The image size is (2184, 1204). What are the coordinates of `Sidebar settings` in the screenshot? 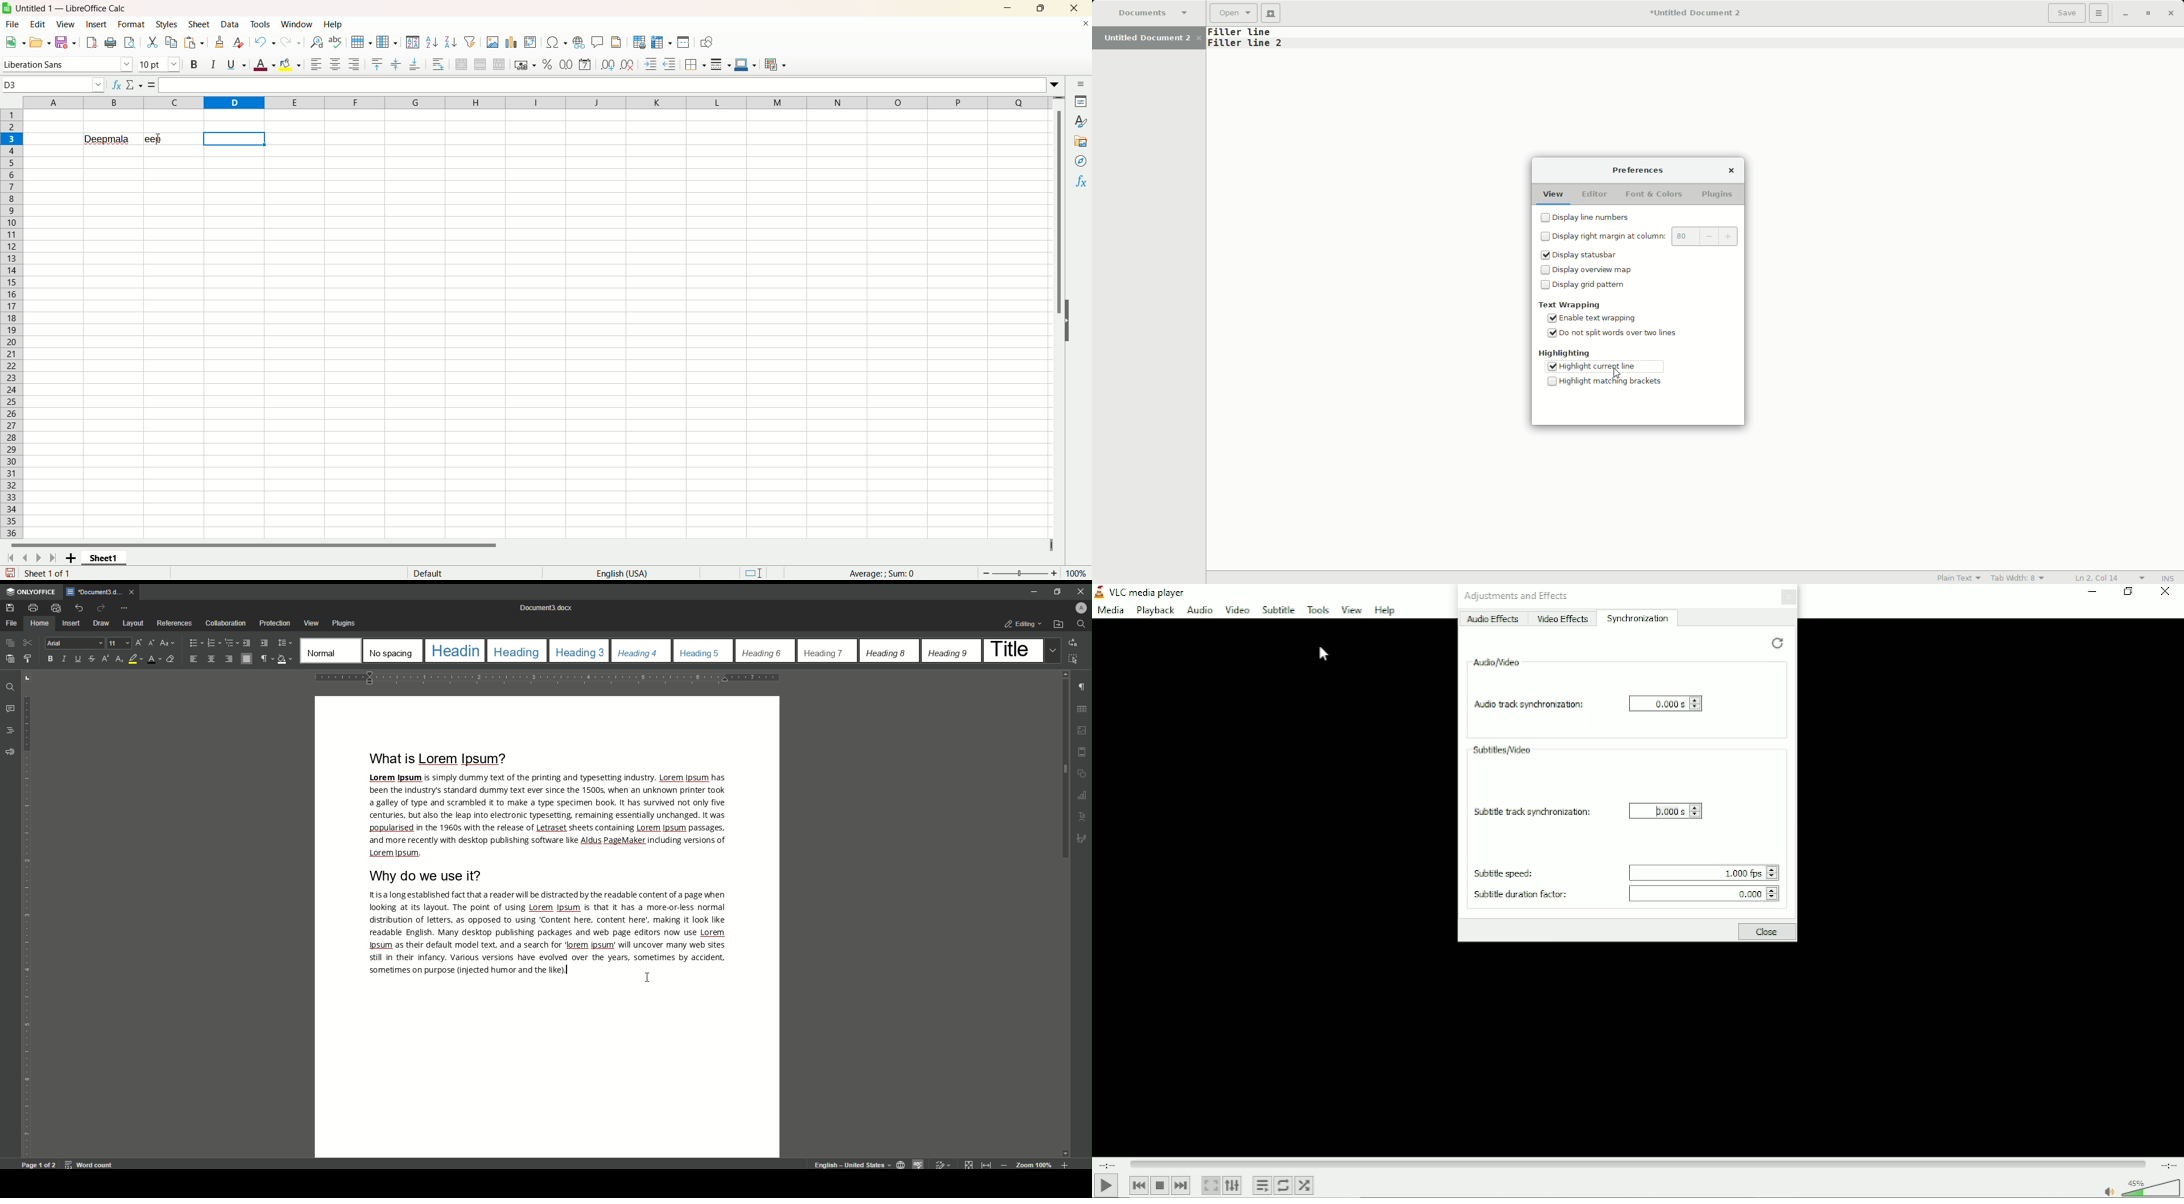 It's located at (1081, 84).